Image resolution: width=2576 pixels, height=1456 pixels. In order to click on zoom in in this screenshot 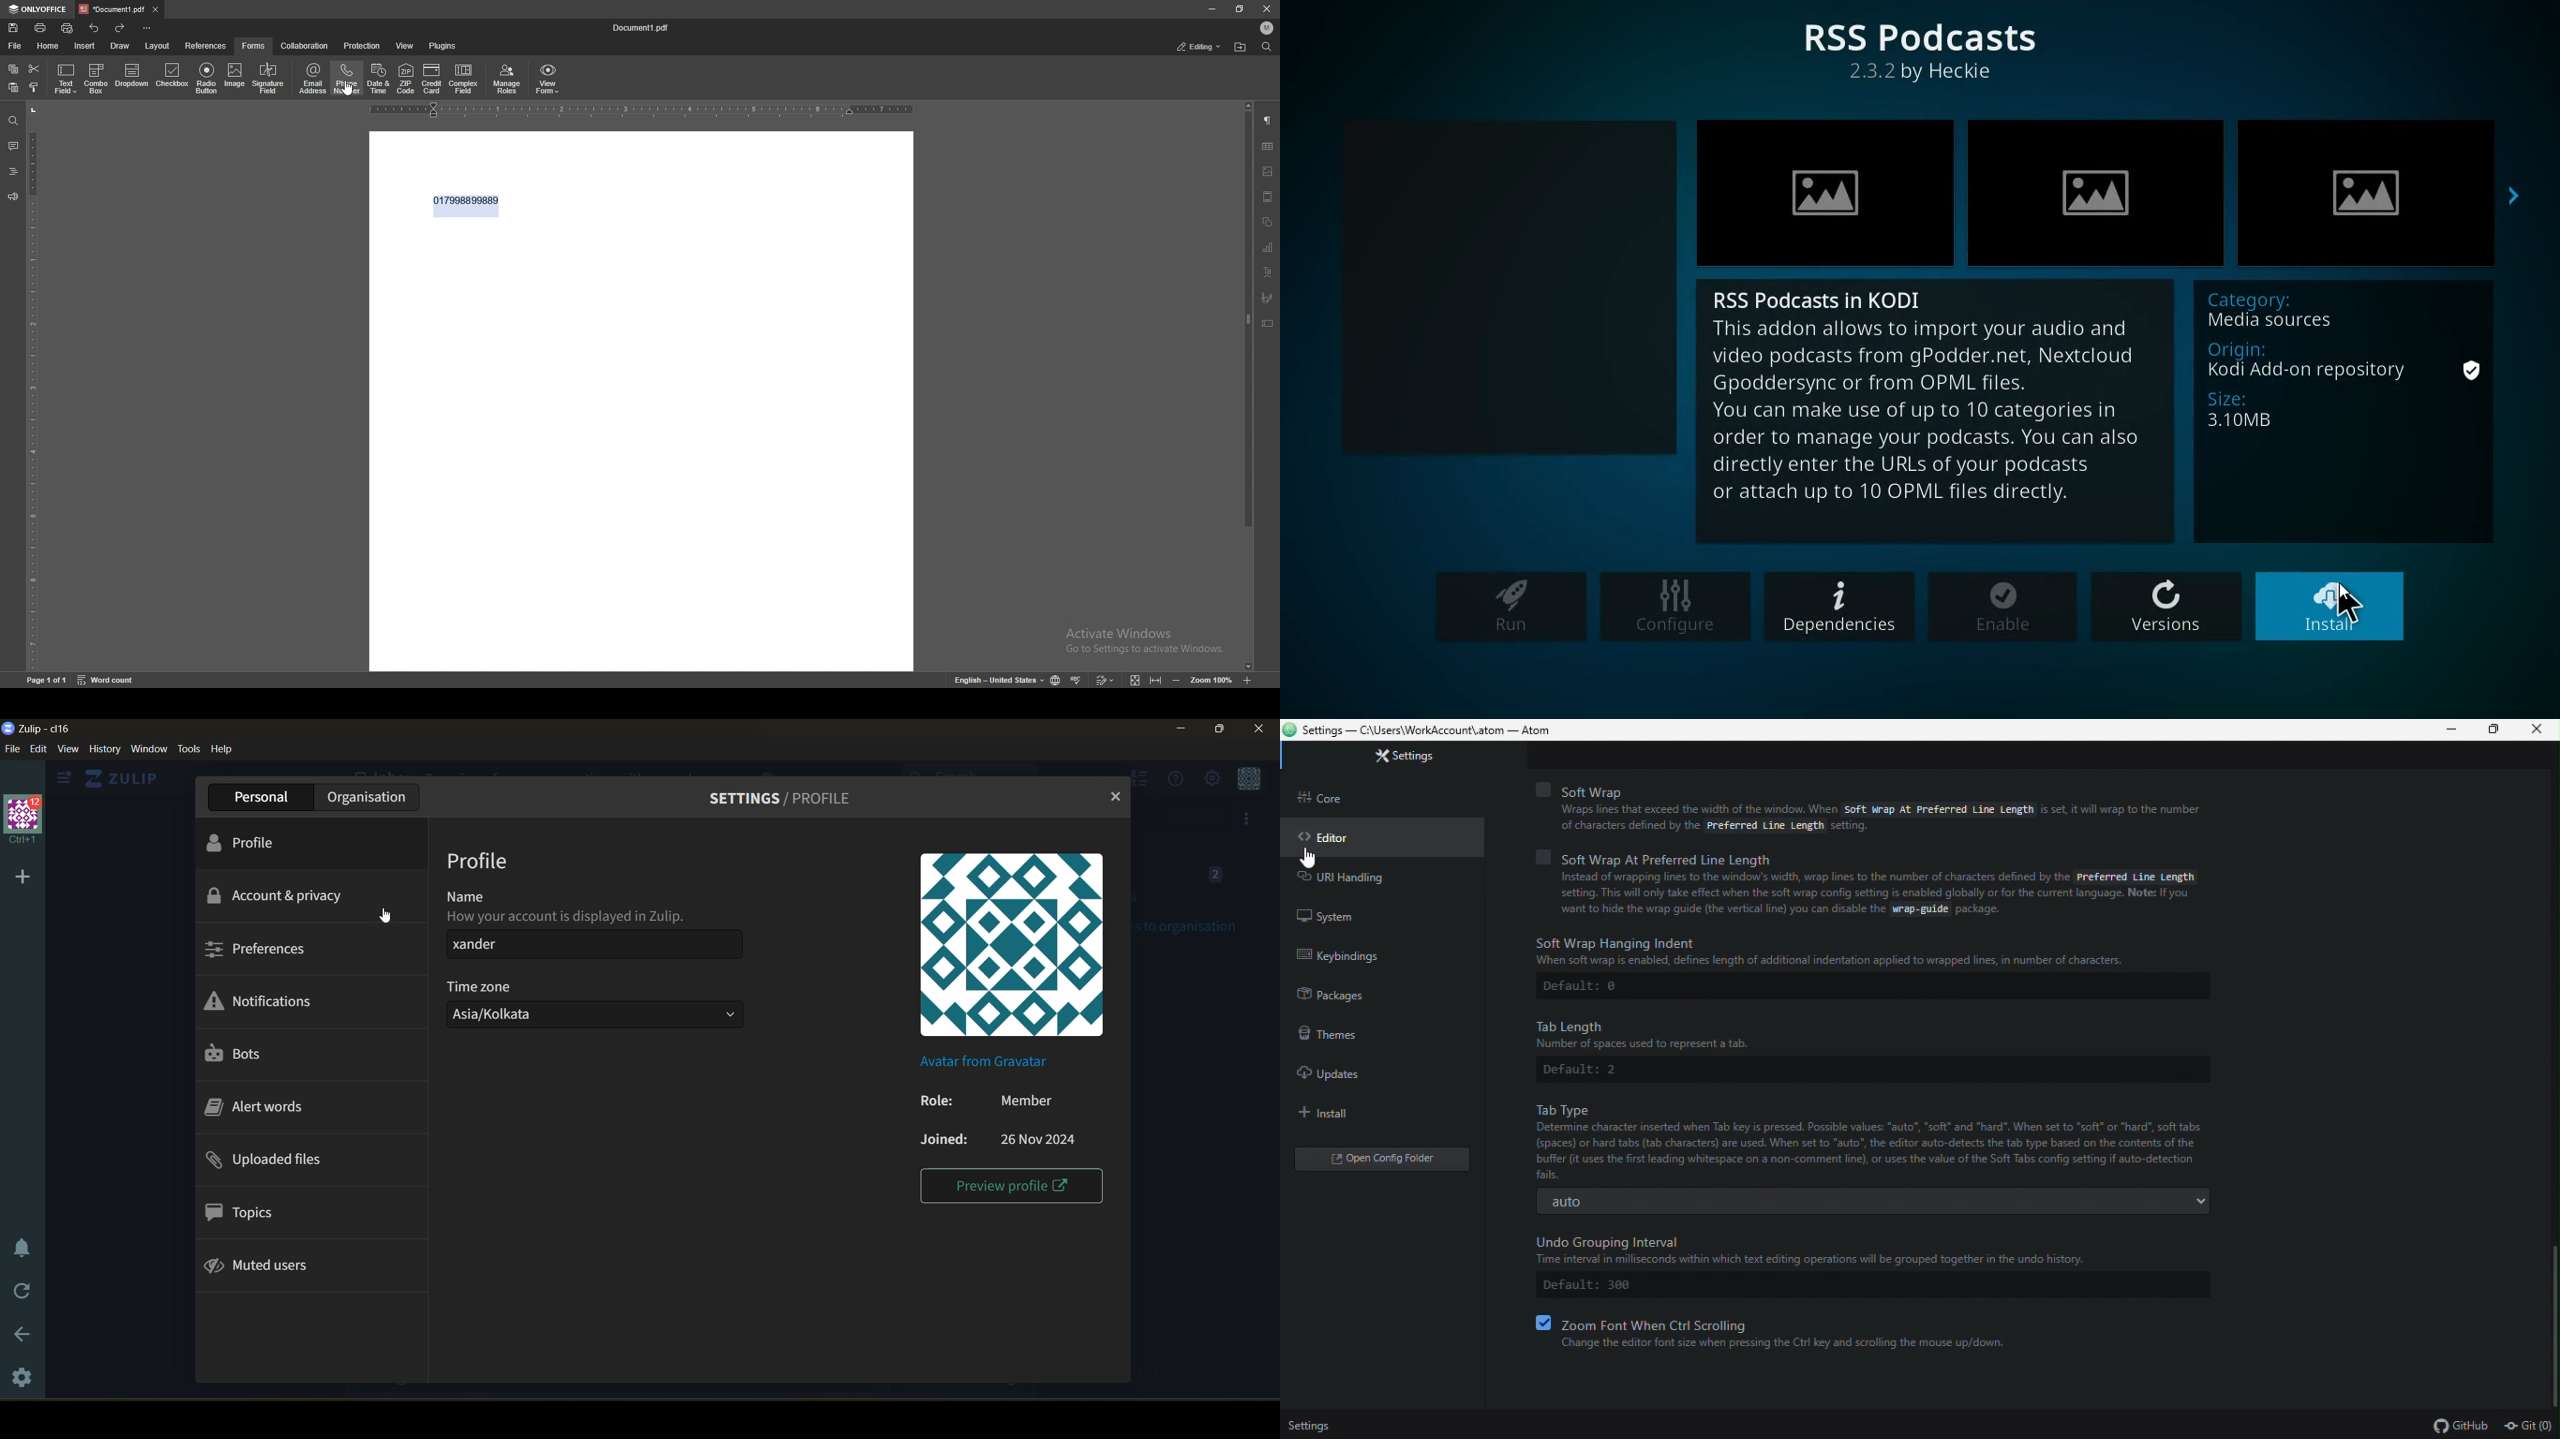, I will do `click(1247, 681)`.